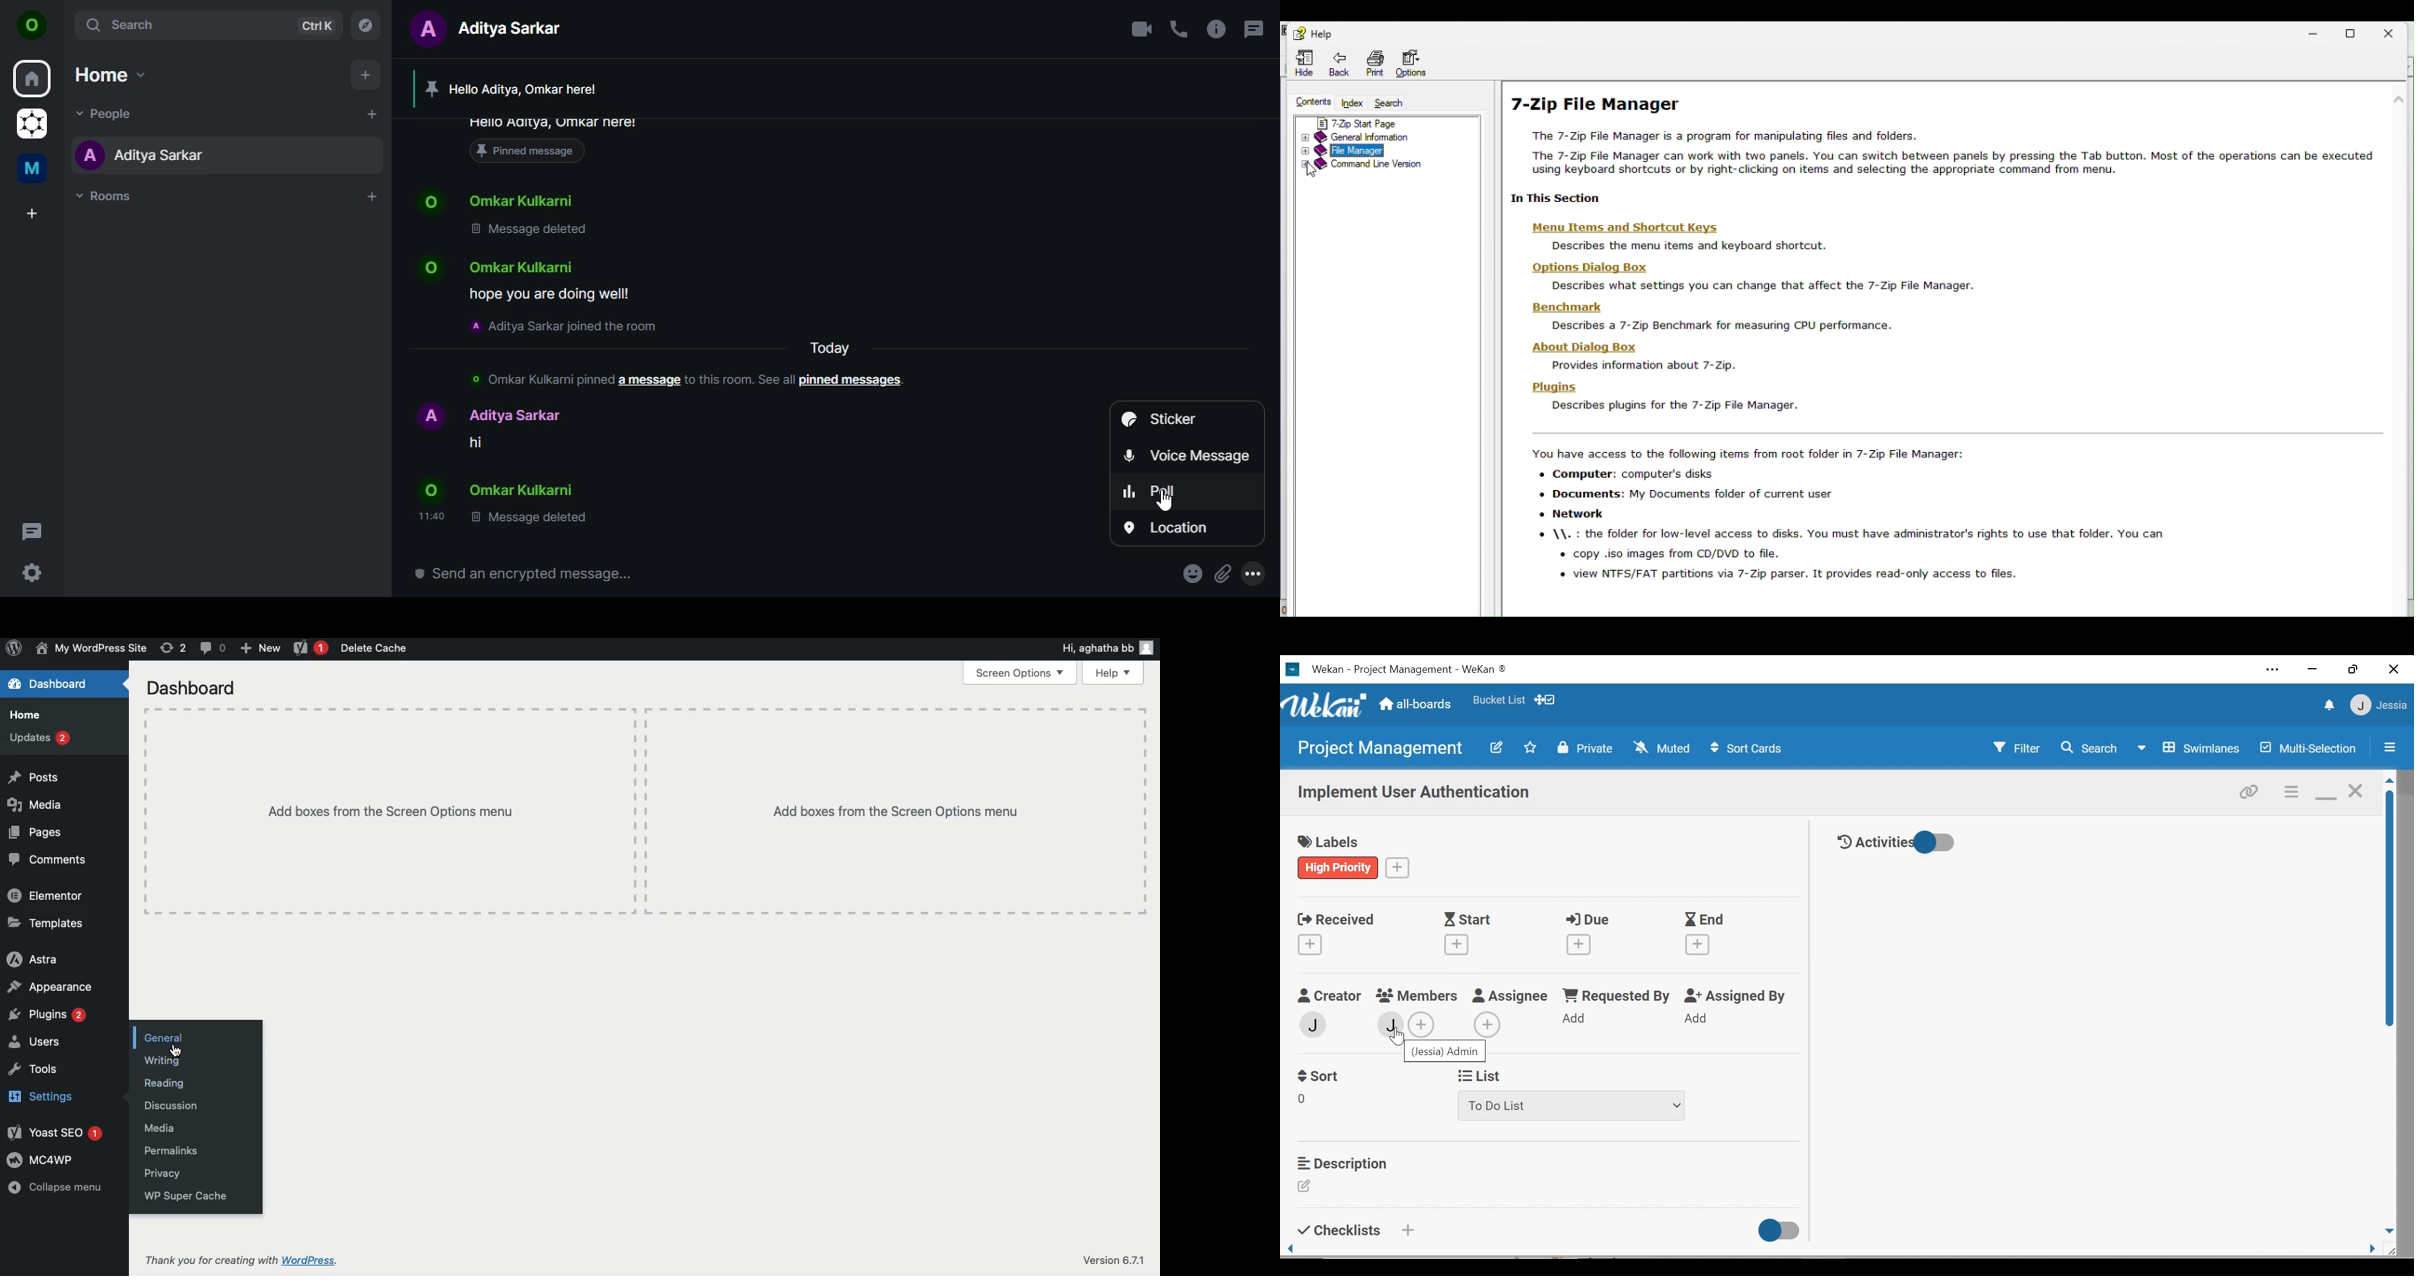  Describe the element at coordinates (36, 805) in the screenshot. I see `Media` at that location.